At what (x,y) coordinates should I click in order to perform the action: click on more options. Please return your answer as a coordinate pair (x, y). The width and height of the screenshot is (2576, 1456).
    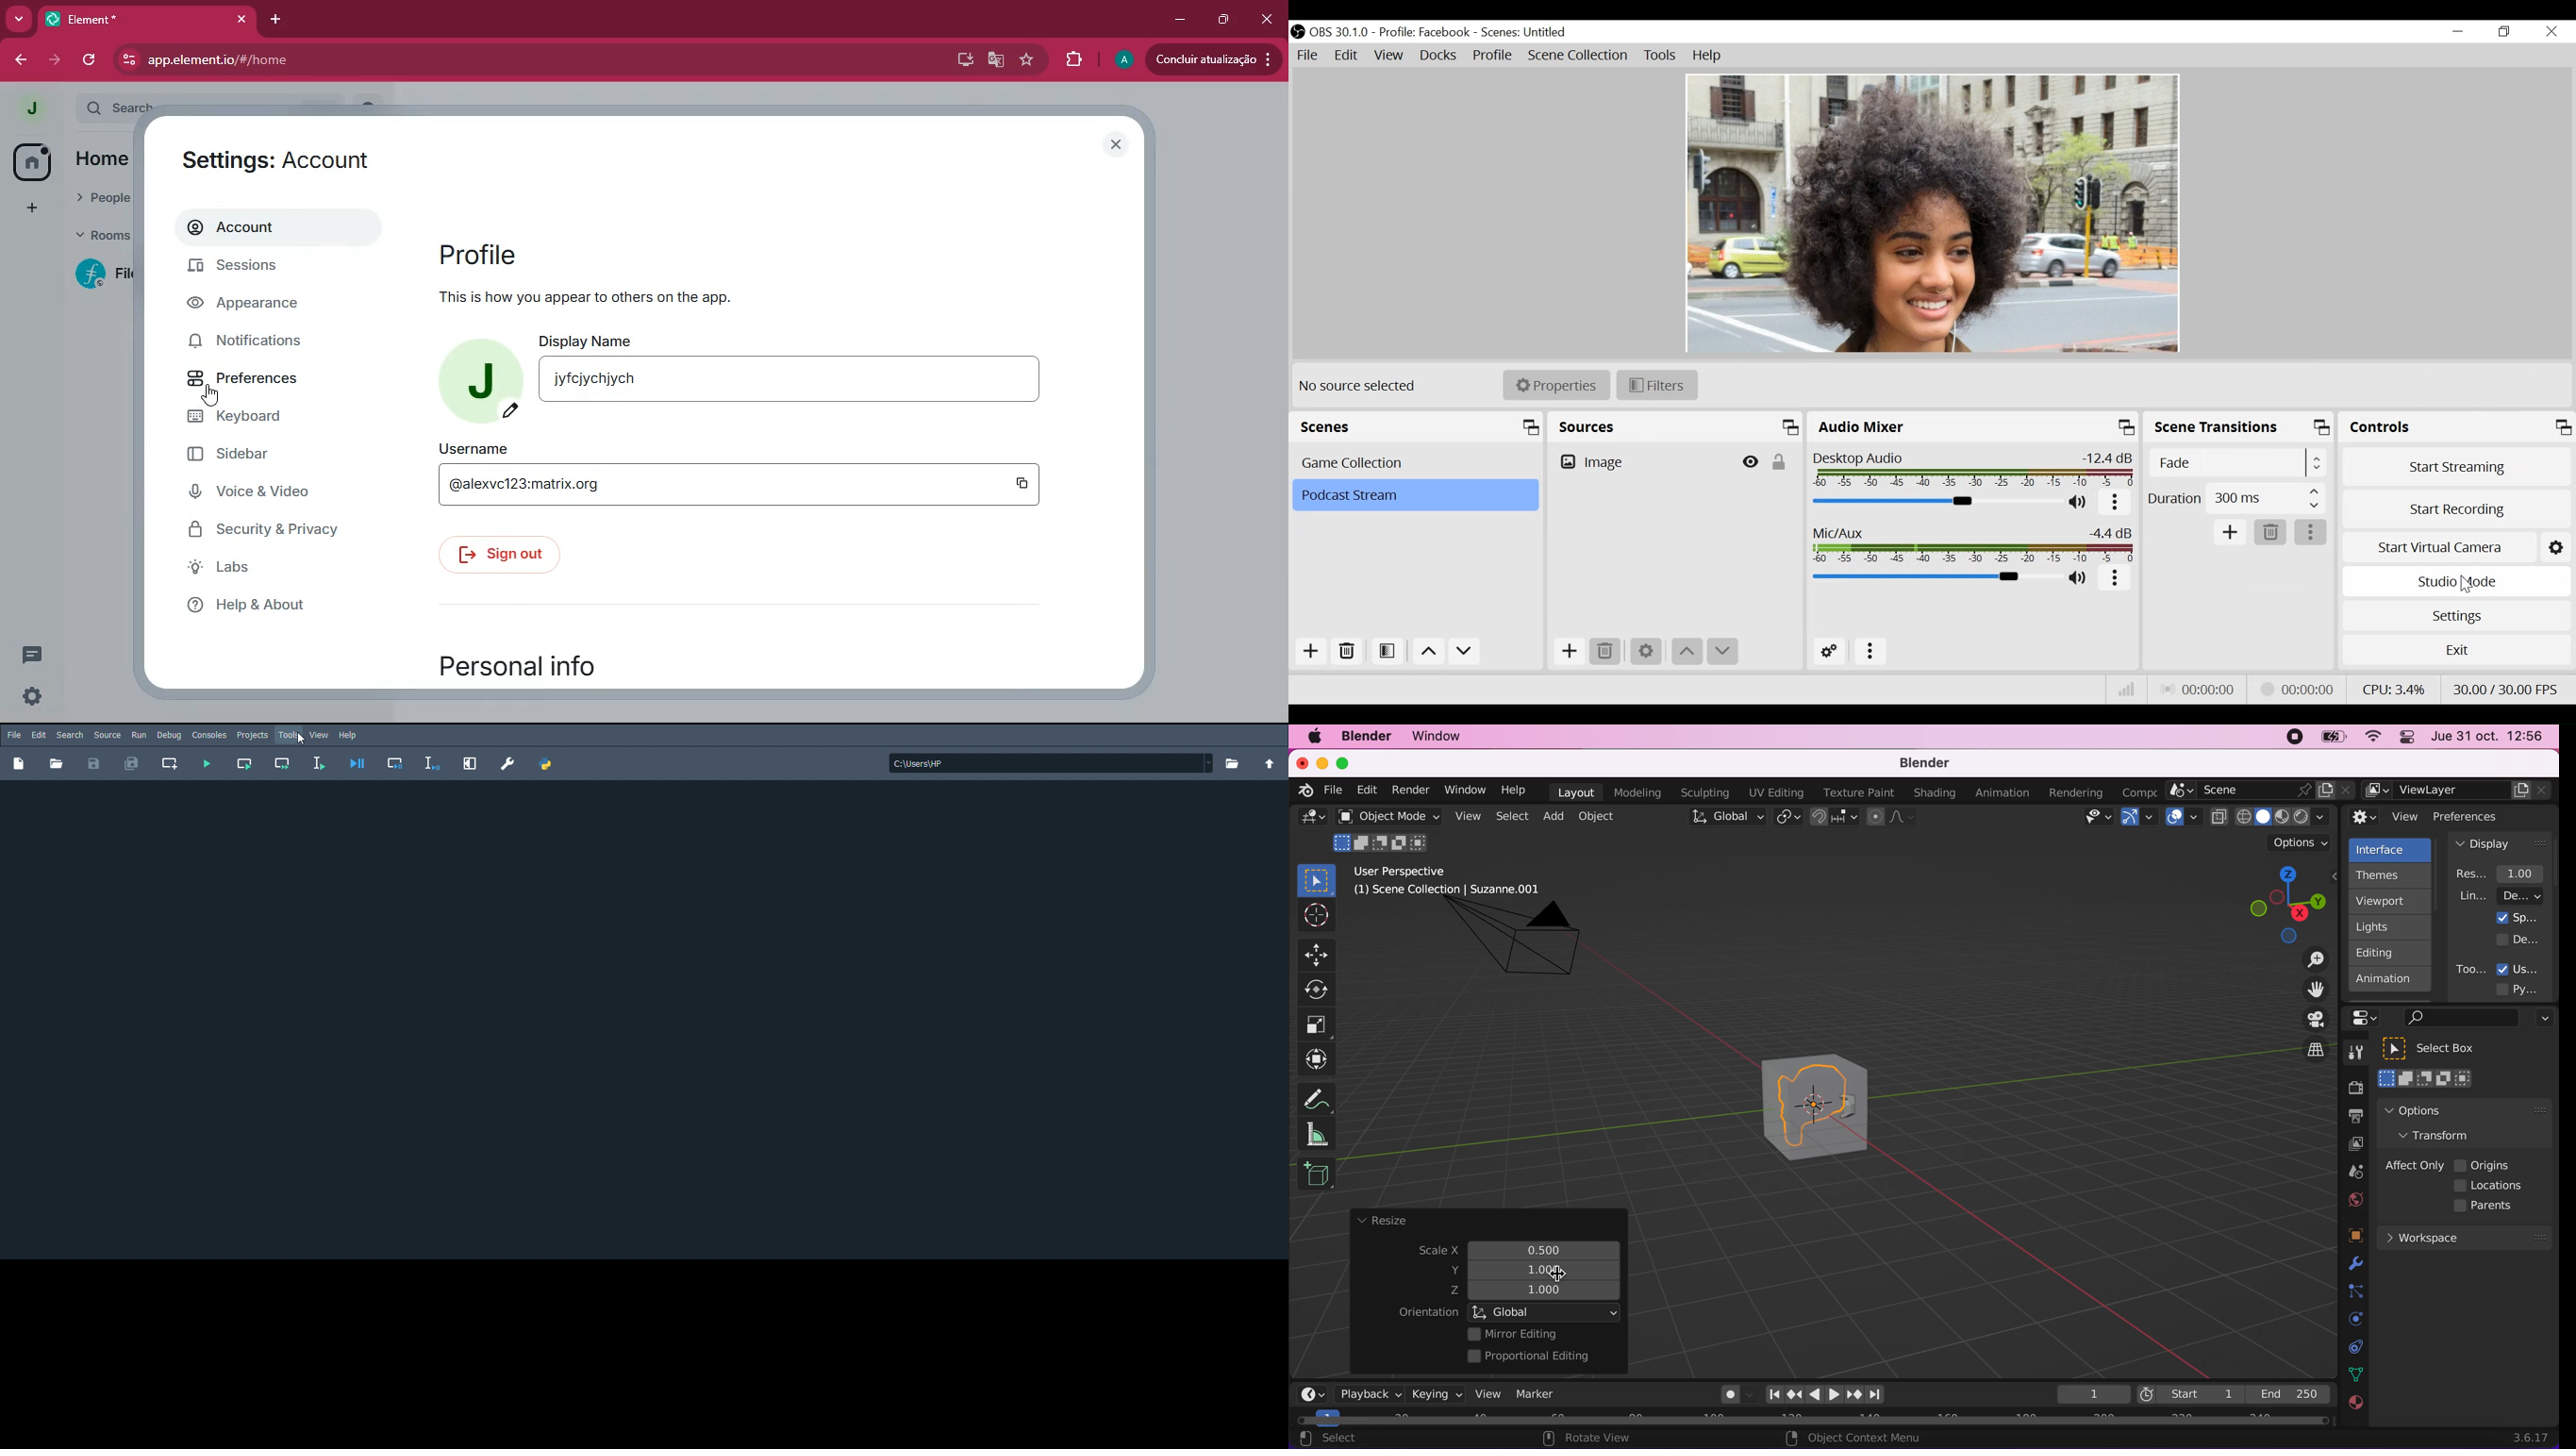
    Looking at the image, I should click on (2114, 578).